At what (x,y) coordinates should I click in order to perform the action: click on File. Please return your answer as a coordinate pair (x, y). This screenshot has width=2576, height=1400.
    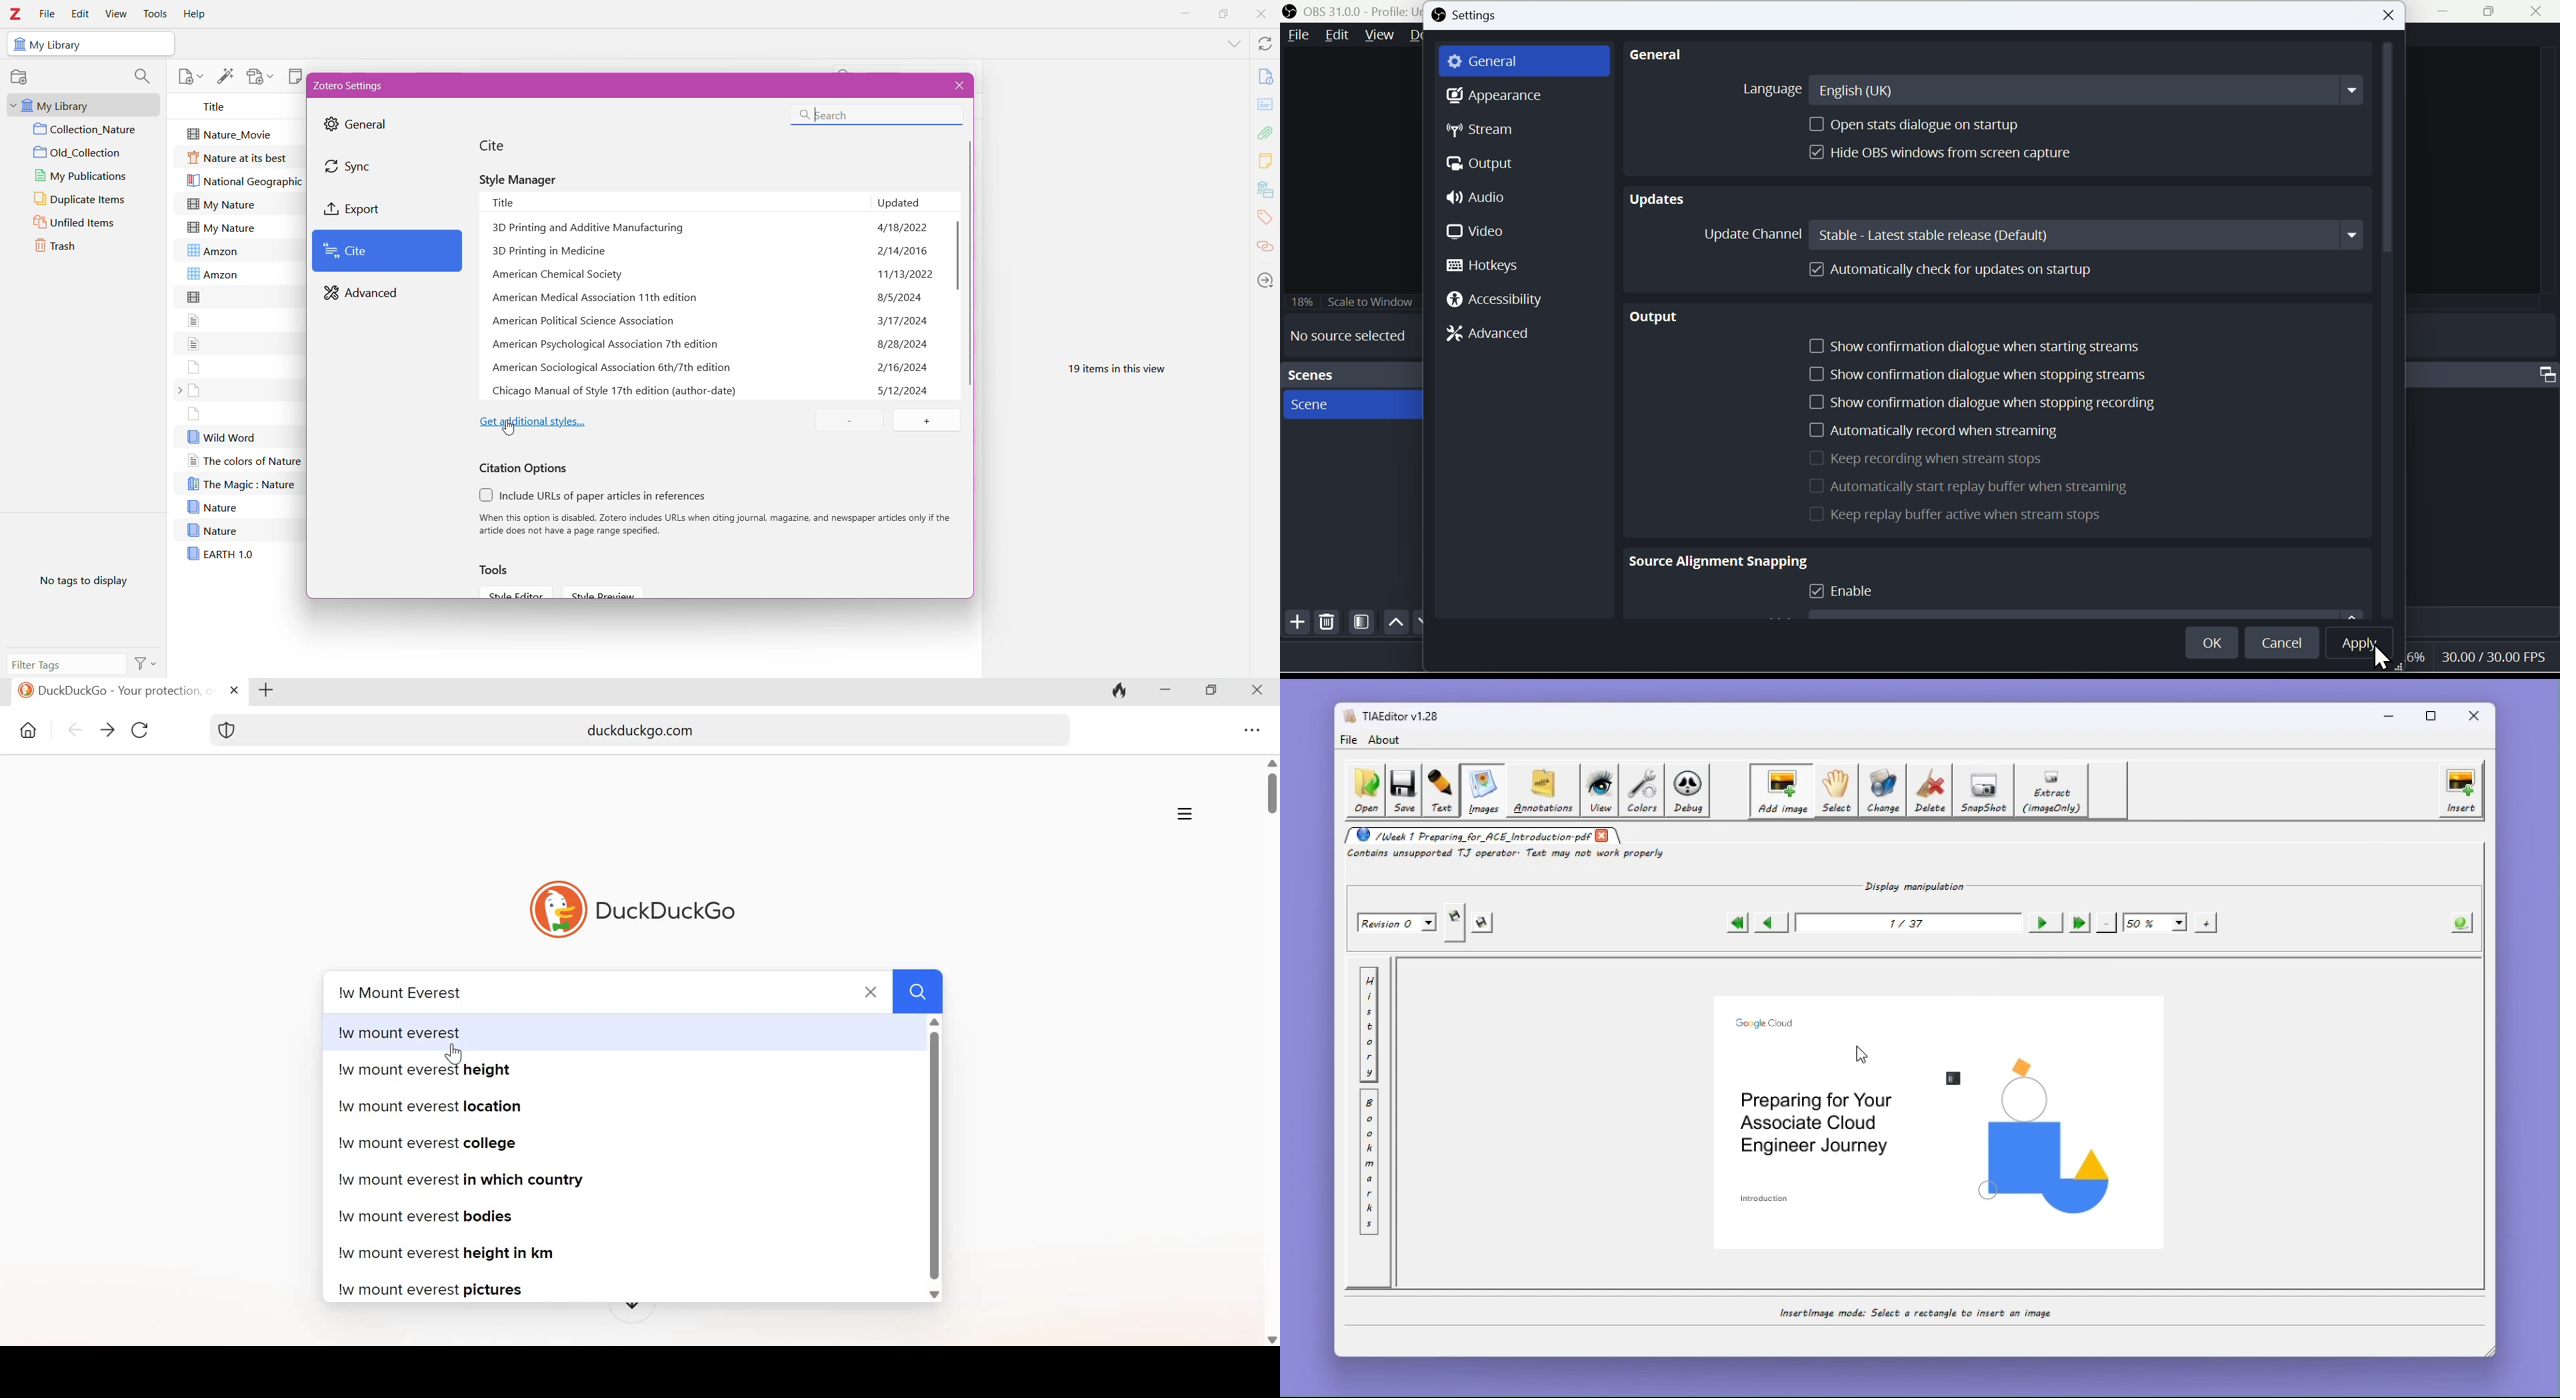
    Looking at the image, I should click on (1295, 37).